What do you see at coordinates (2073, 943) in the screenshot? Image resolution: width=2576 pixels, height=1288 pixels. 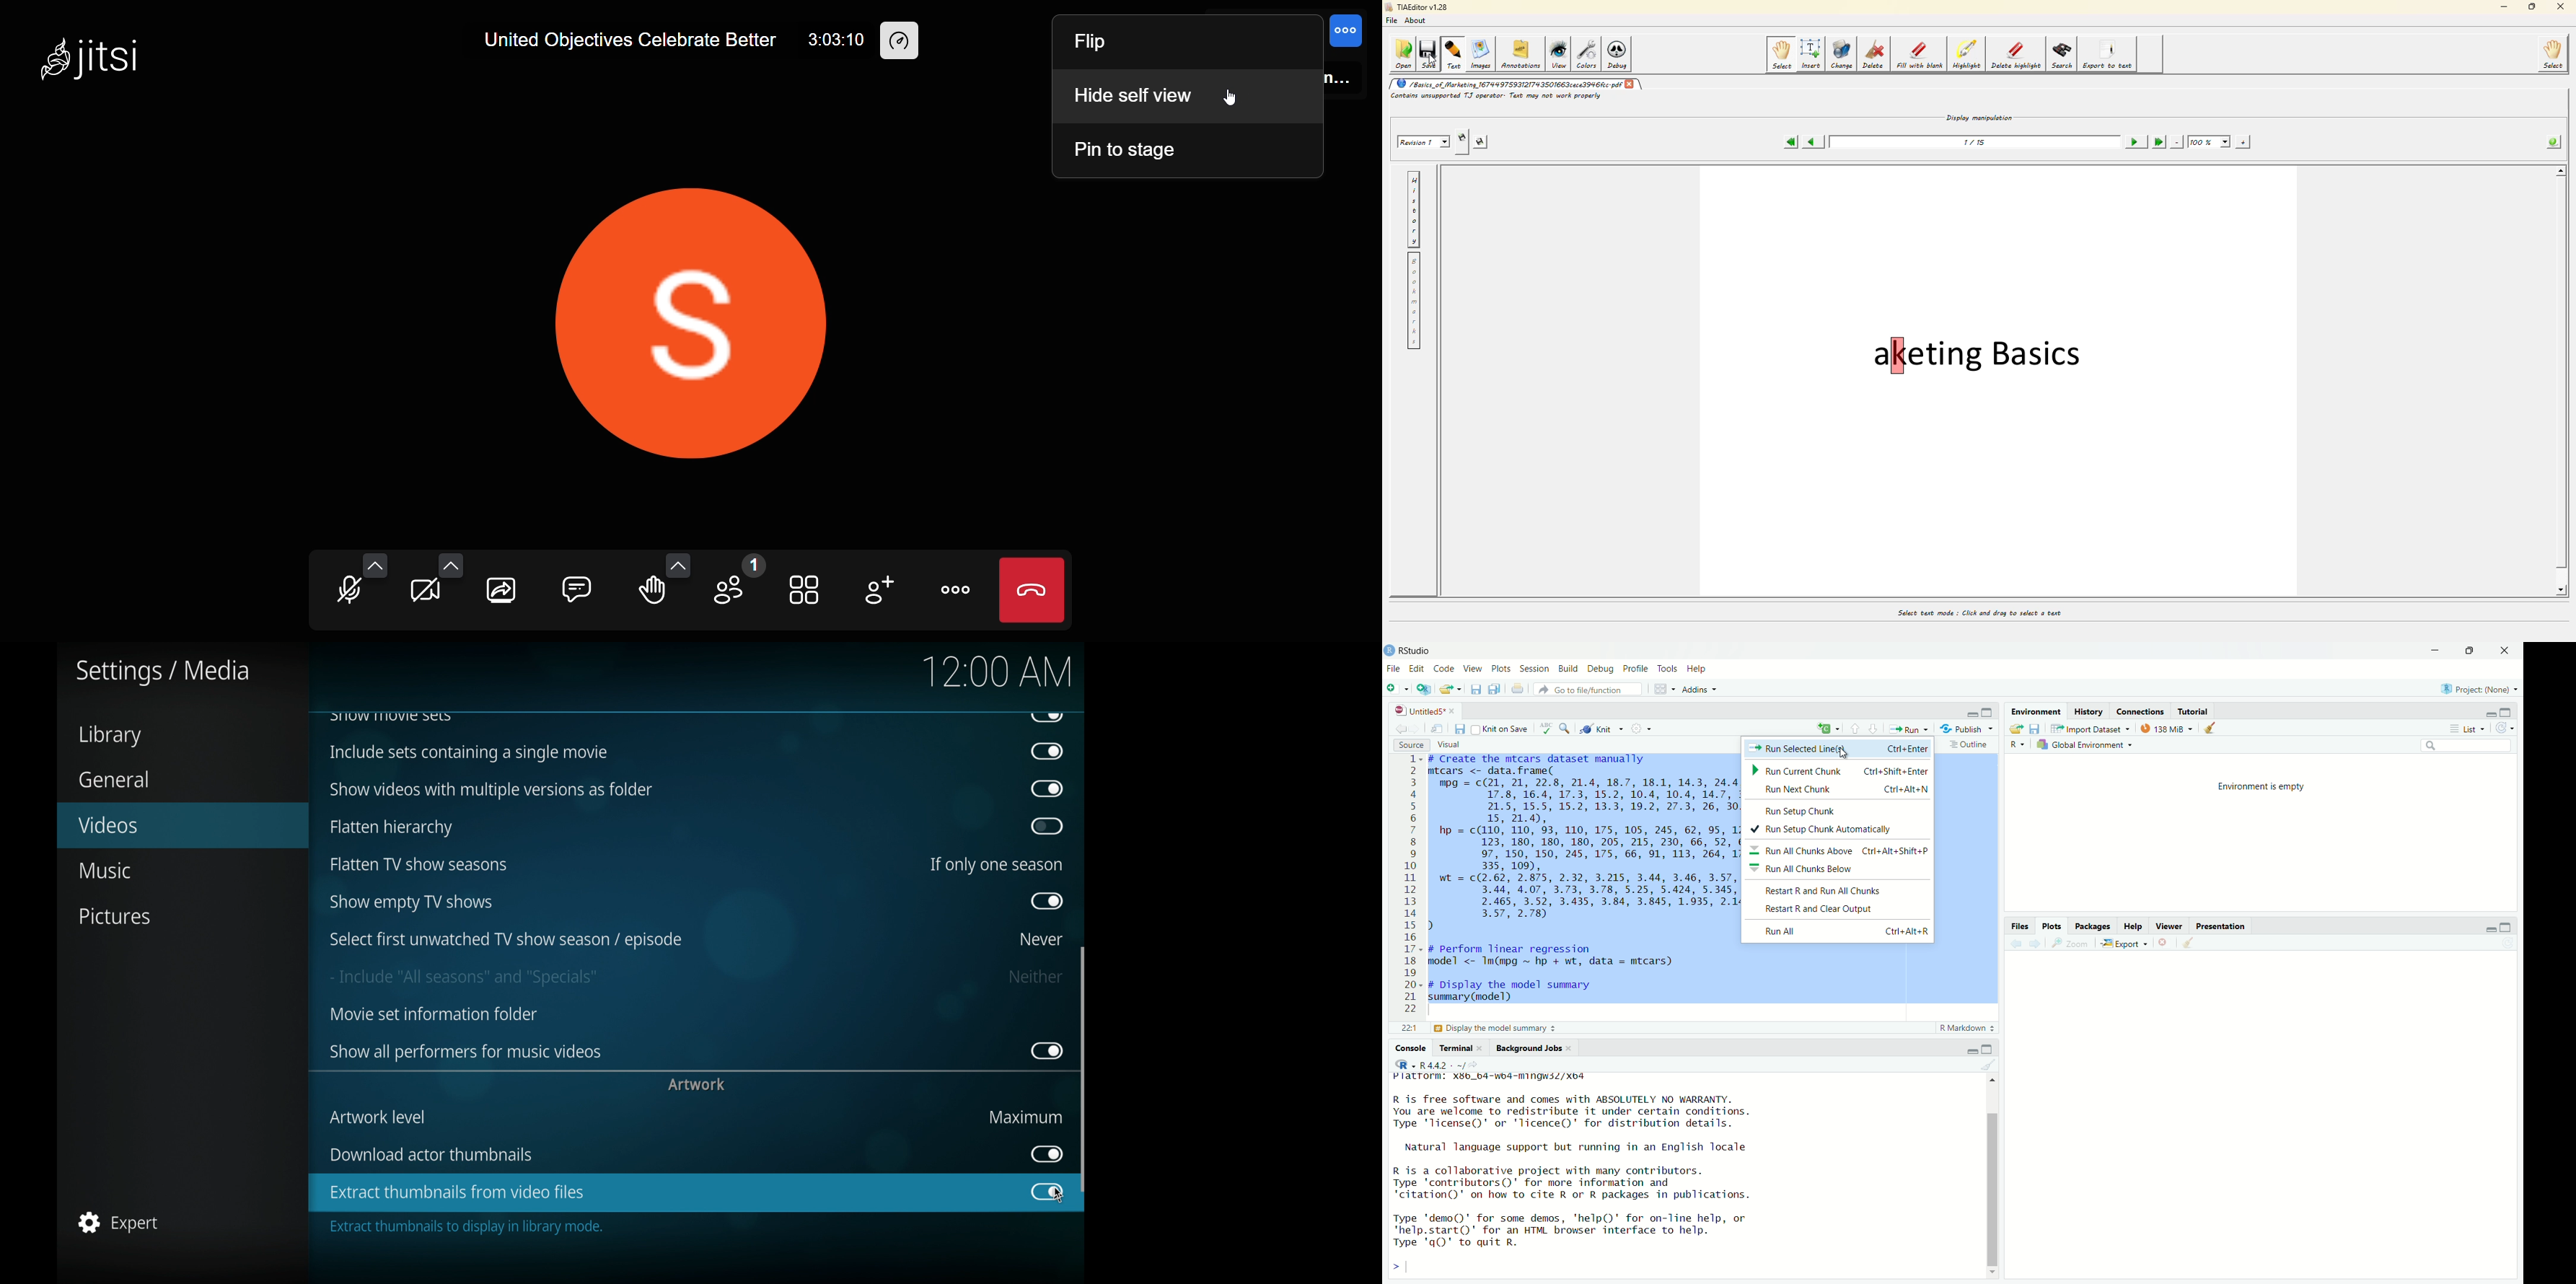 I see `Zoom` at bounding box center [2073, 943].